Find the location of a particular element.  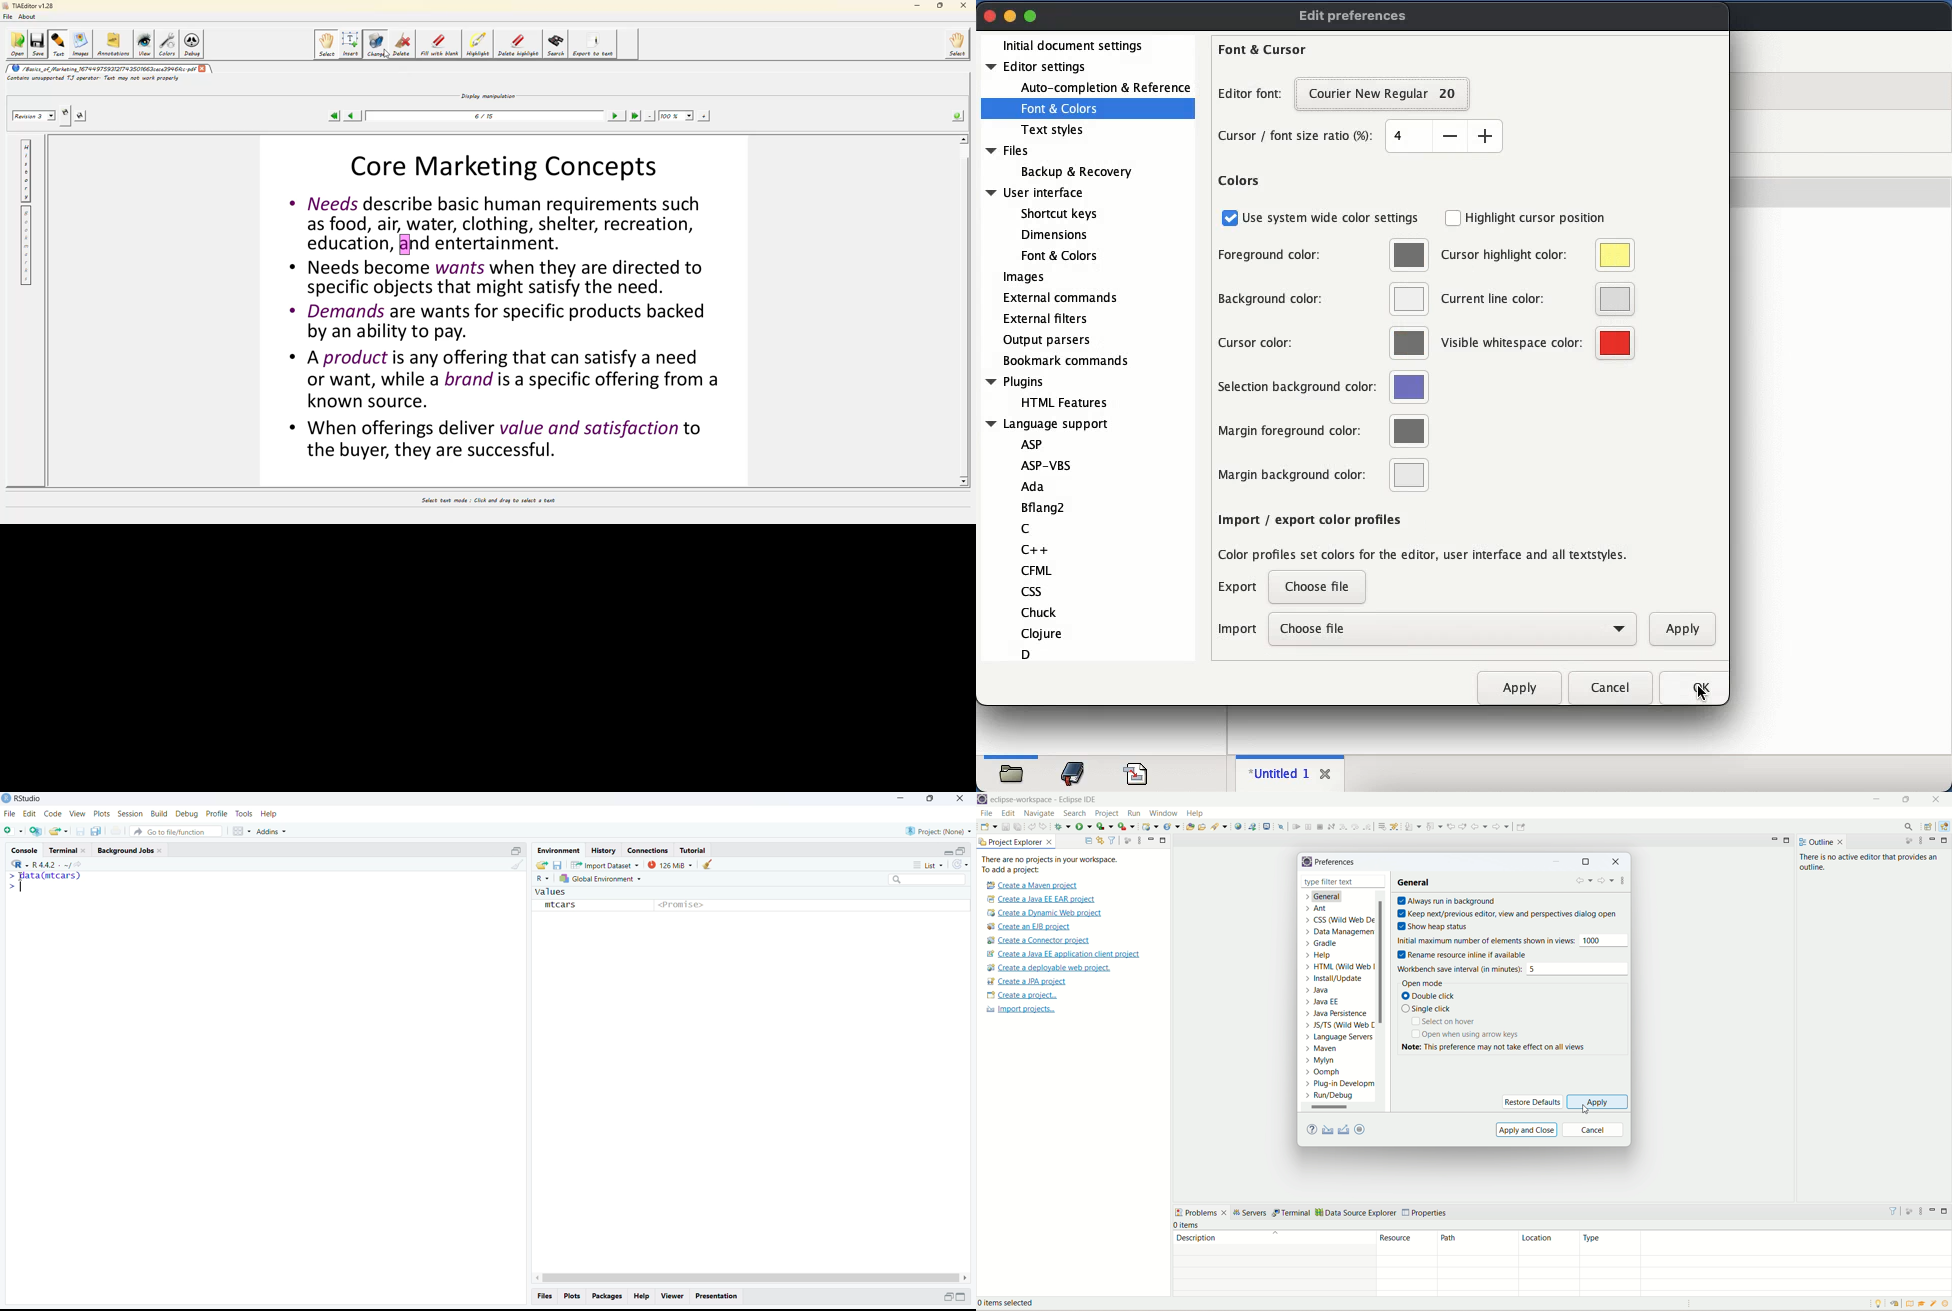

125 MiB is located at coordinates (669, 865).